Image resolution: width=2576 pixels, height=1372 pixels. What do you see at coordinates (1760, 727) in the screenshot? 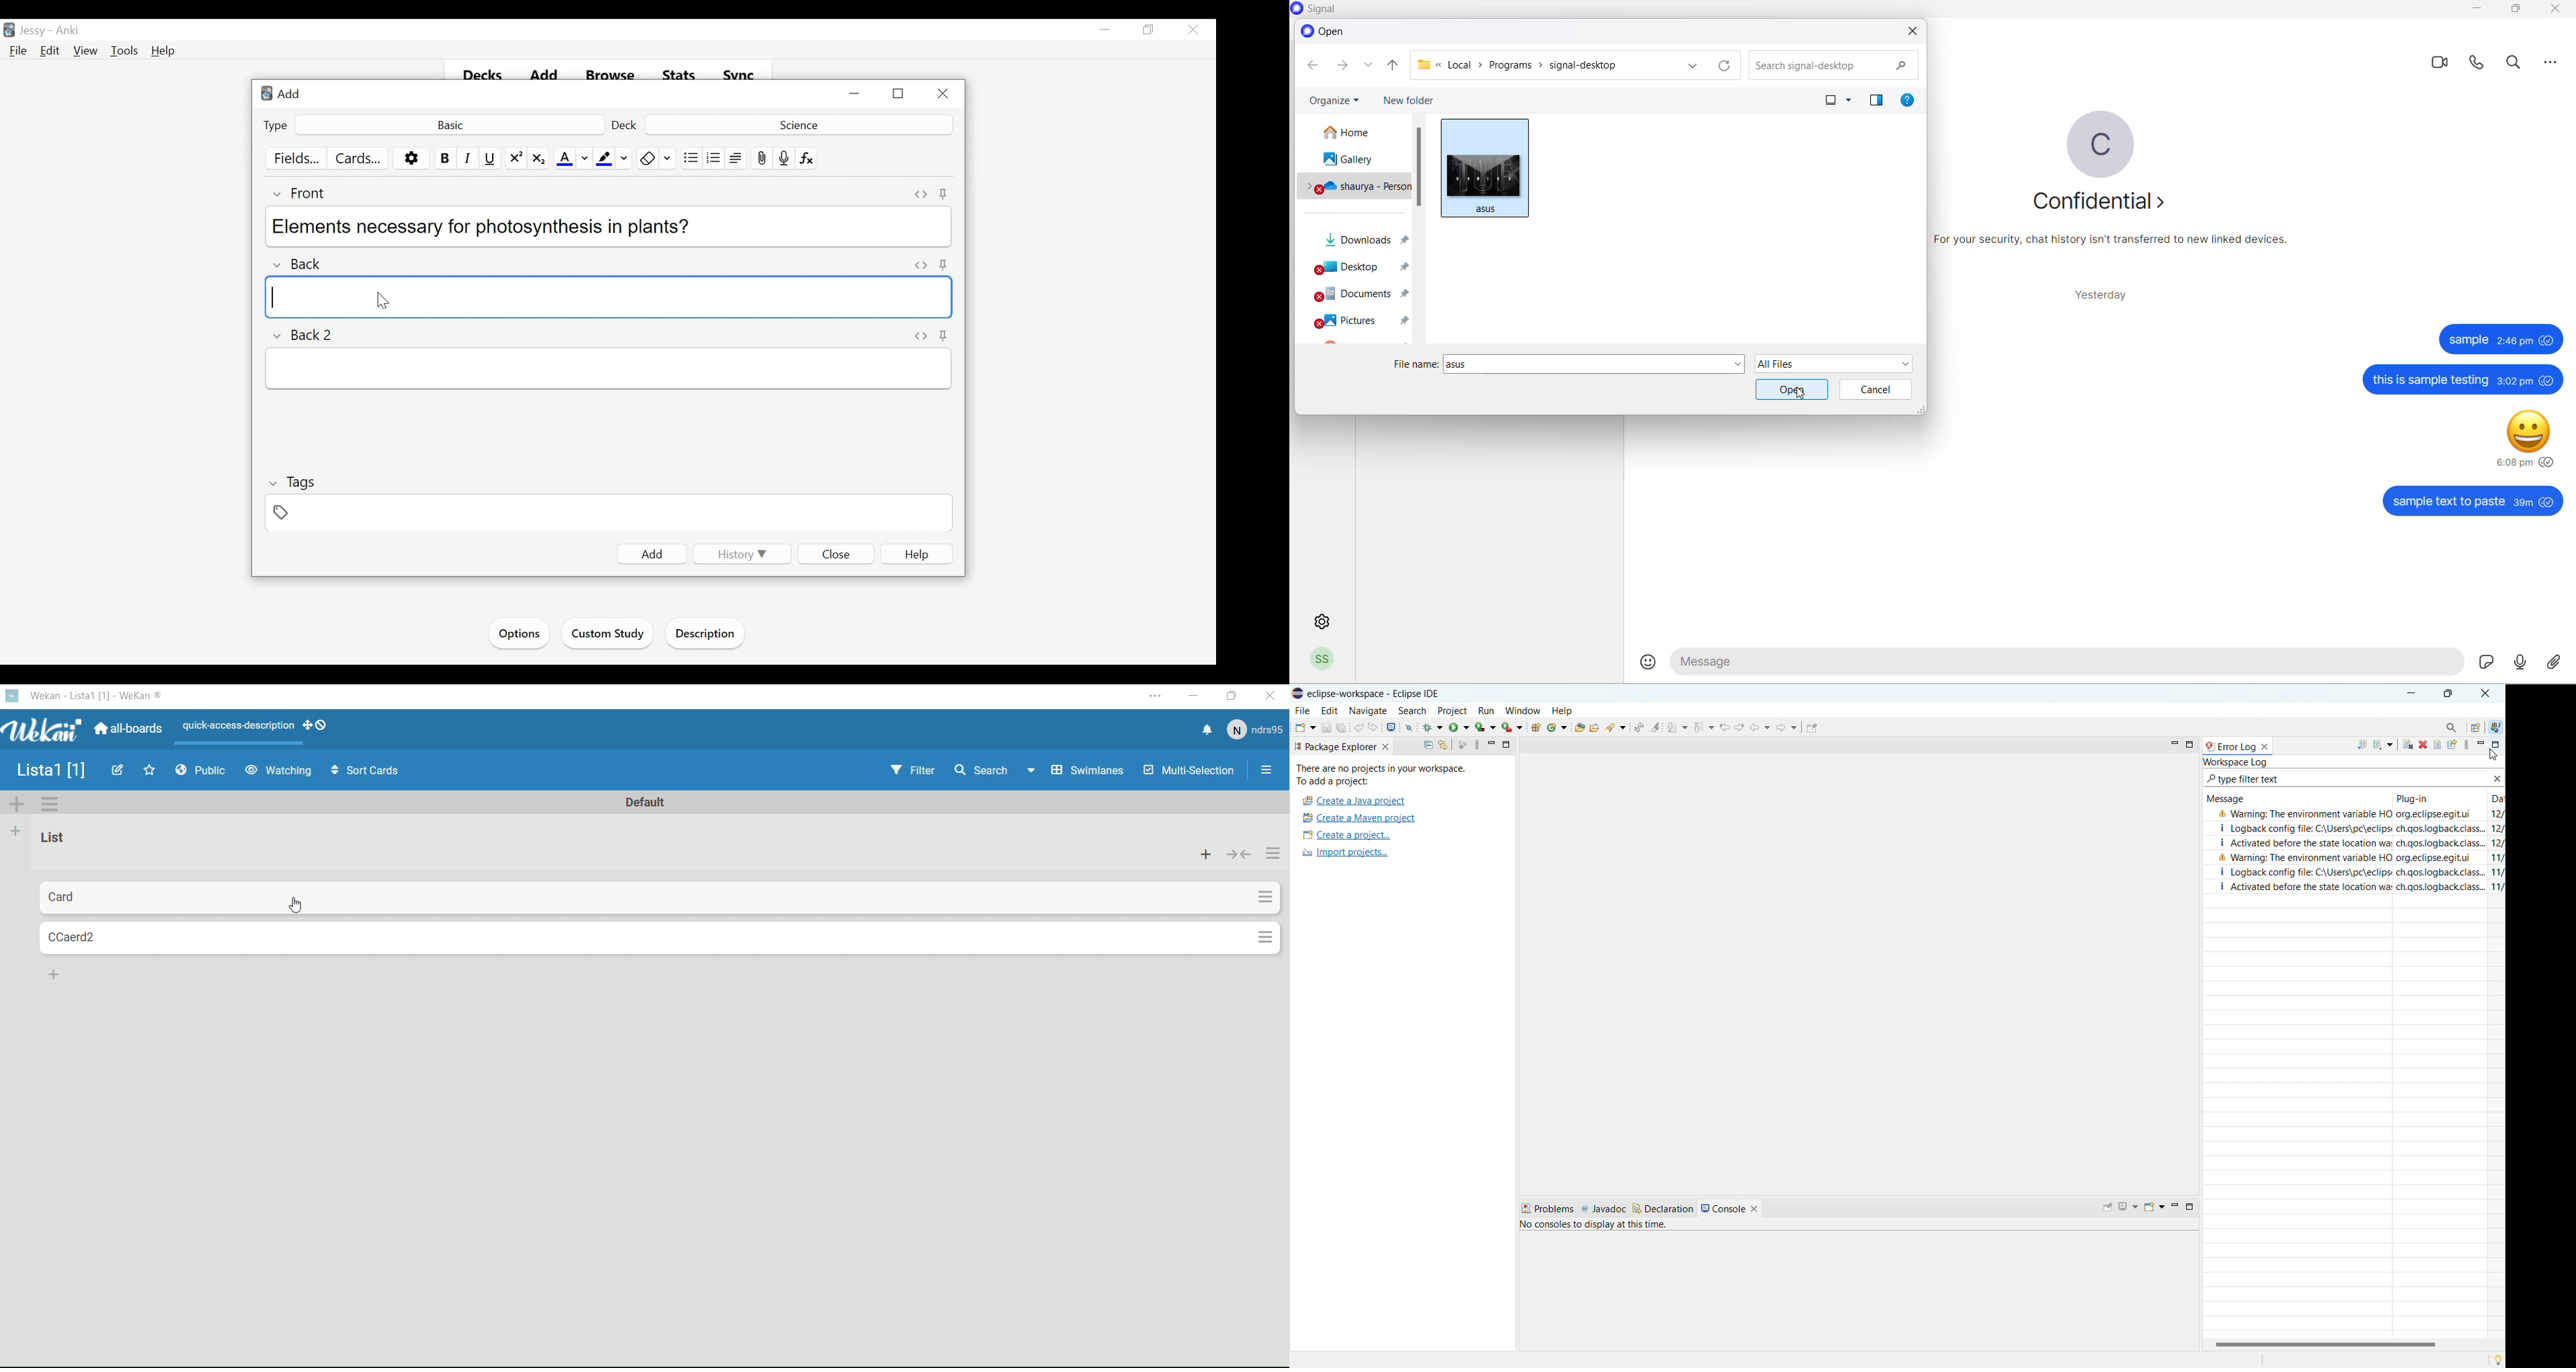
I see `back` at bounding box center [1760, 727].